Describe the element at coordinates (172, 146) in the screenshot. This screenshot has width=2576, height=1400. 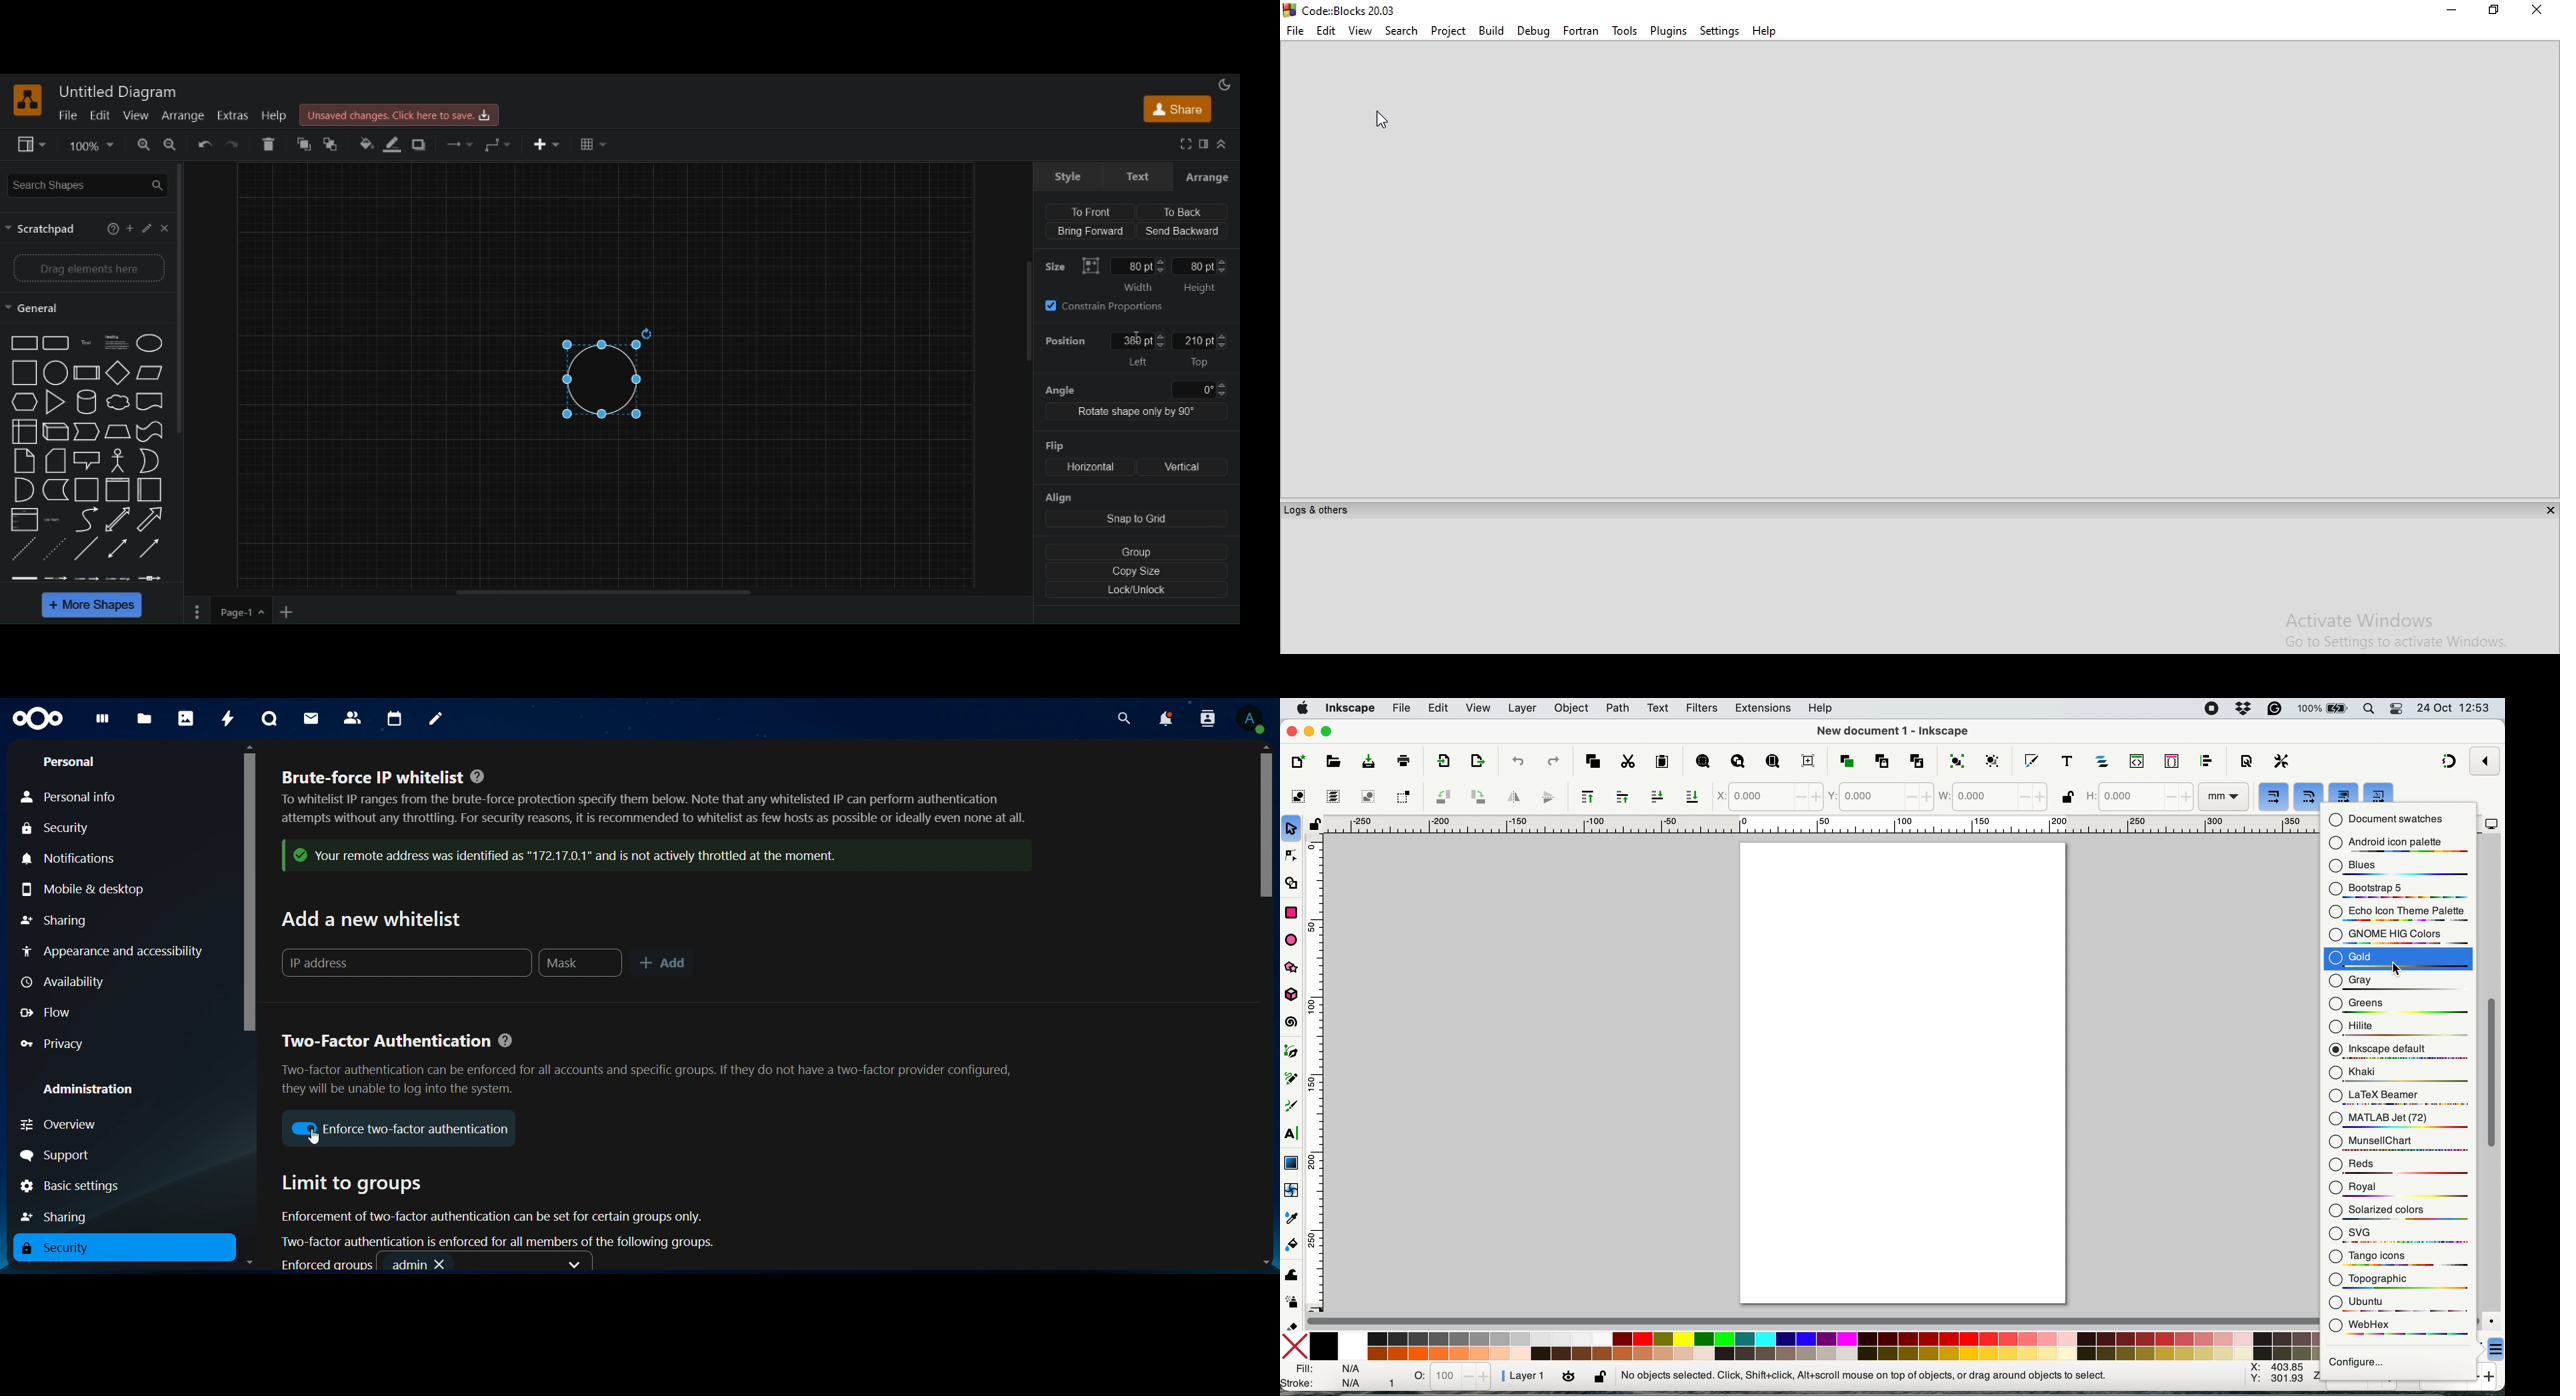
I see `zoom out` at that location.